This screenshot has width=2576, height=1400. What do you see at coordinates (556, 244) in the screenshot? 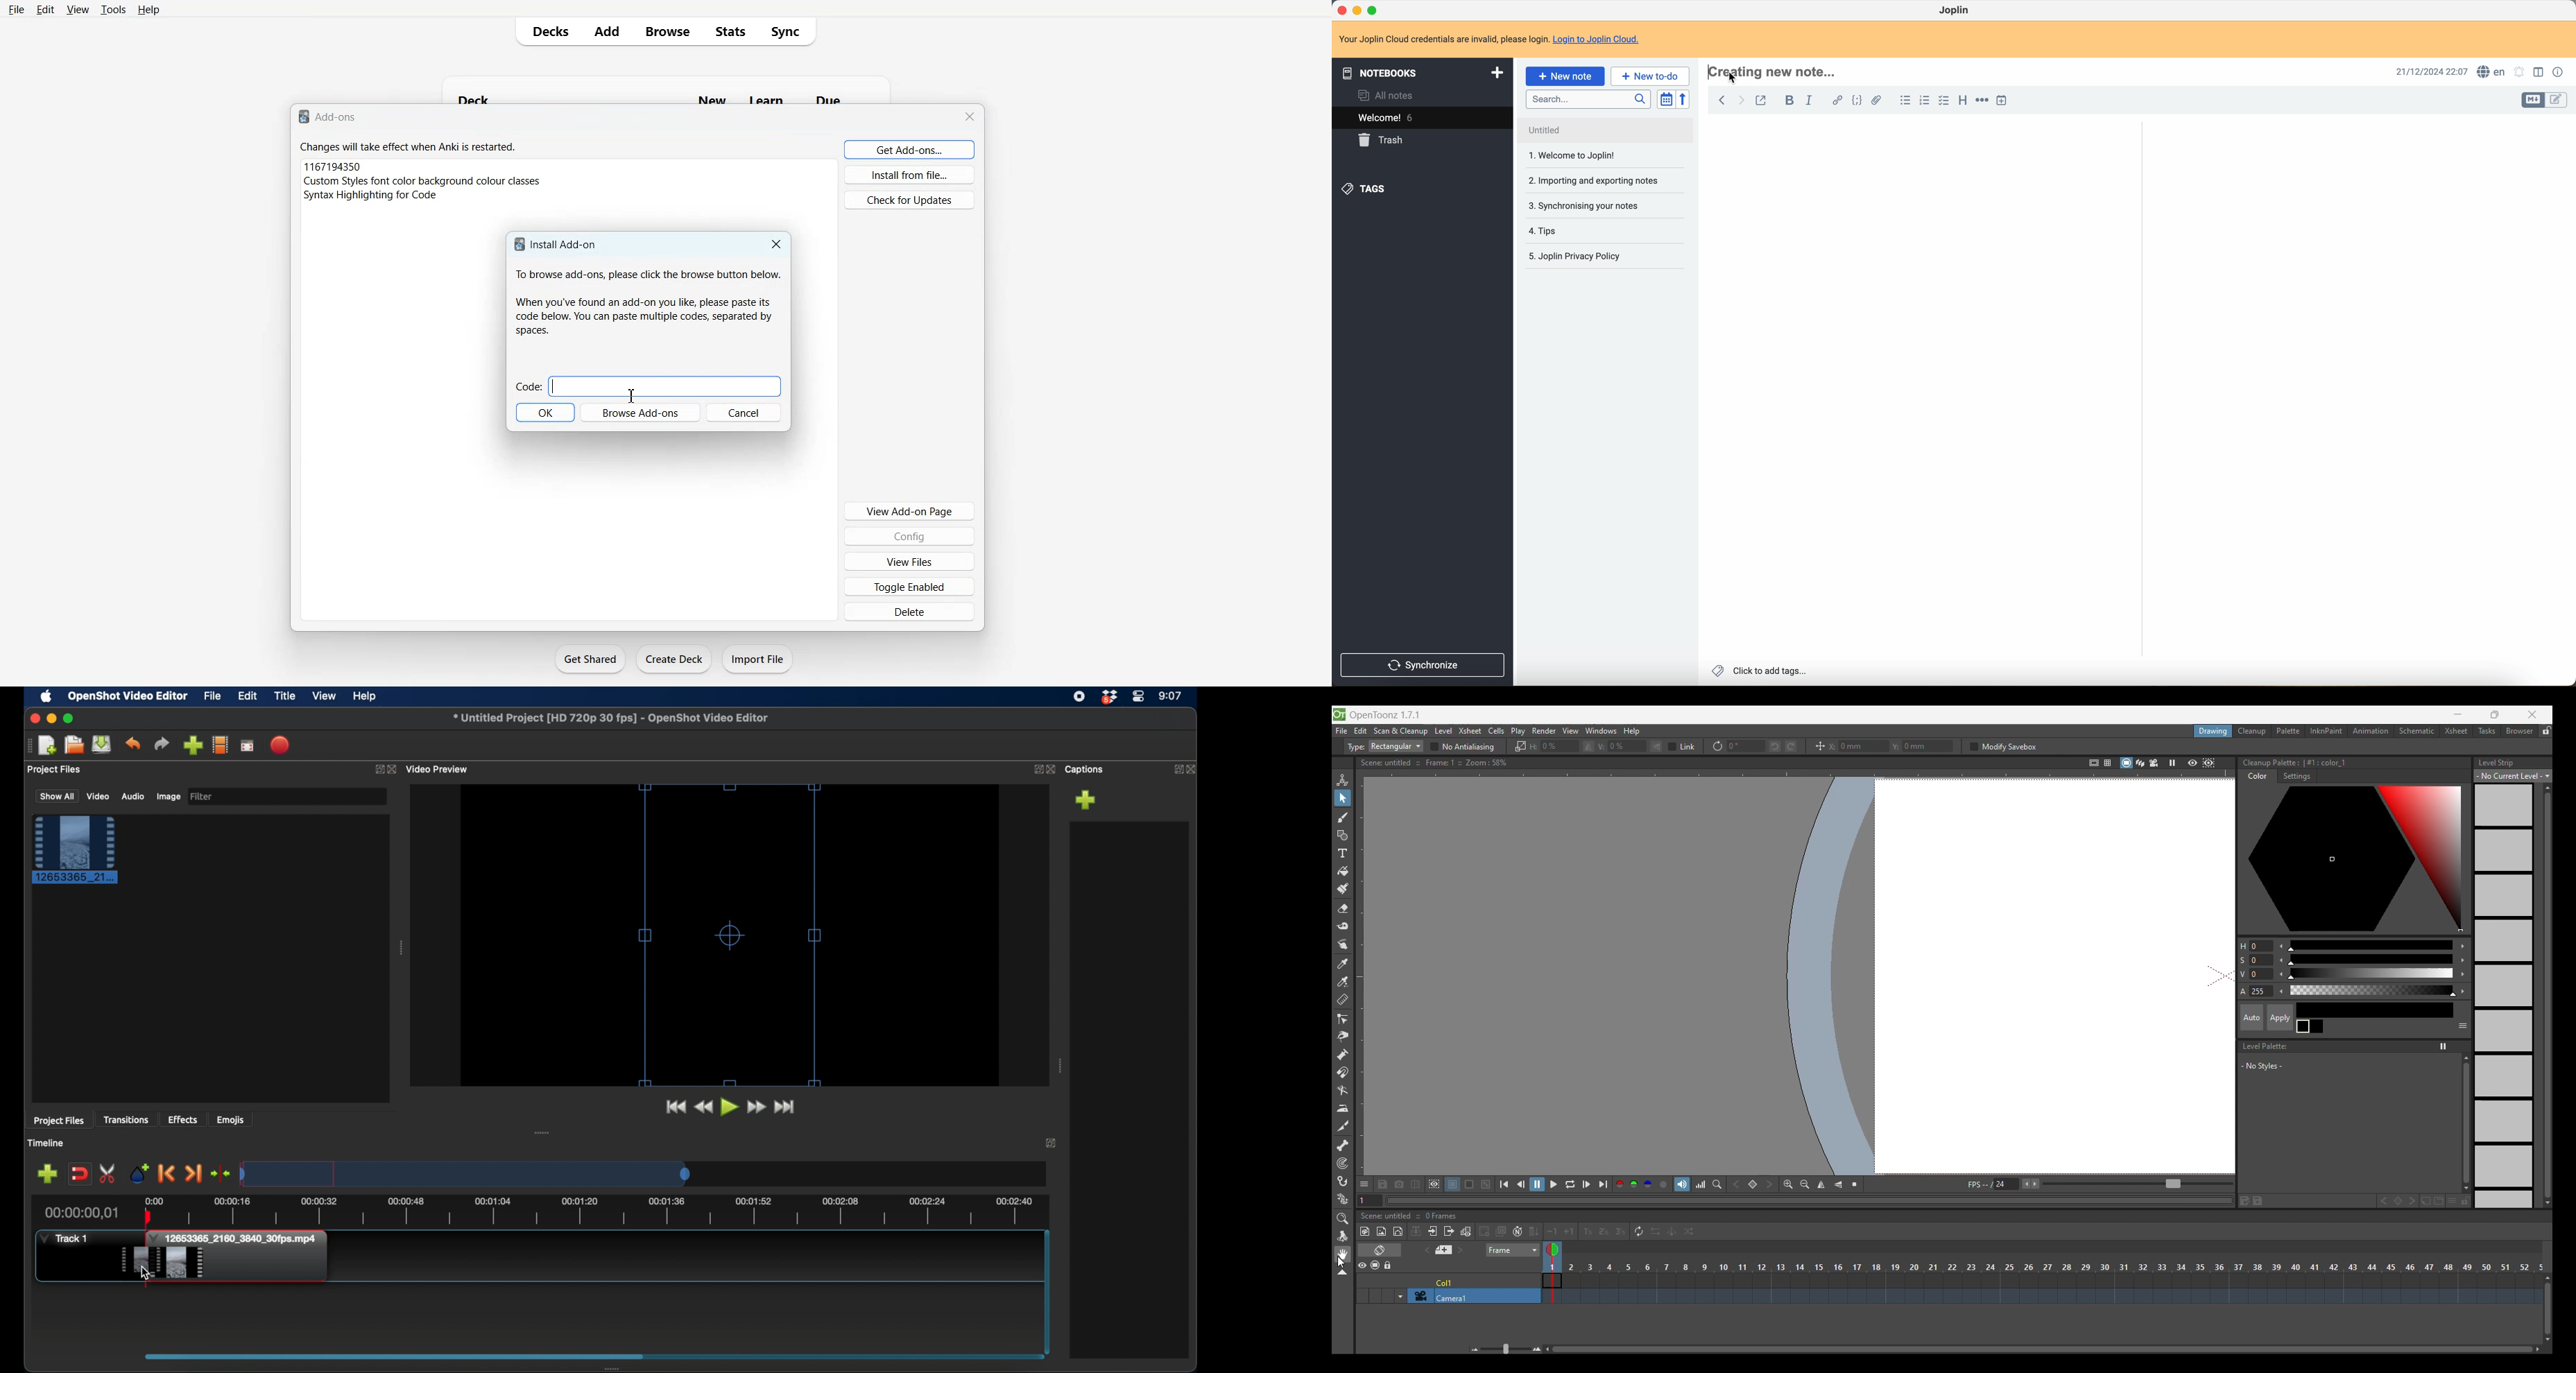
I see `BY Install Add-on` at bounding box center [556, 244].